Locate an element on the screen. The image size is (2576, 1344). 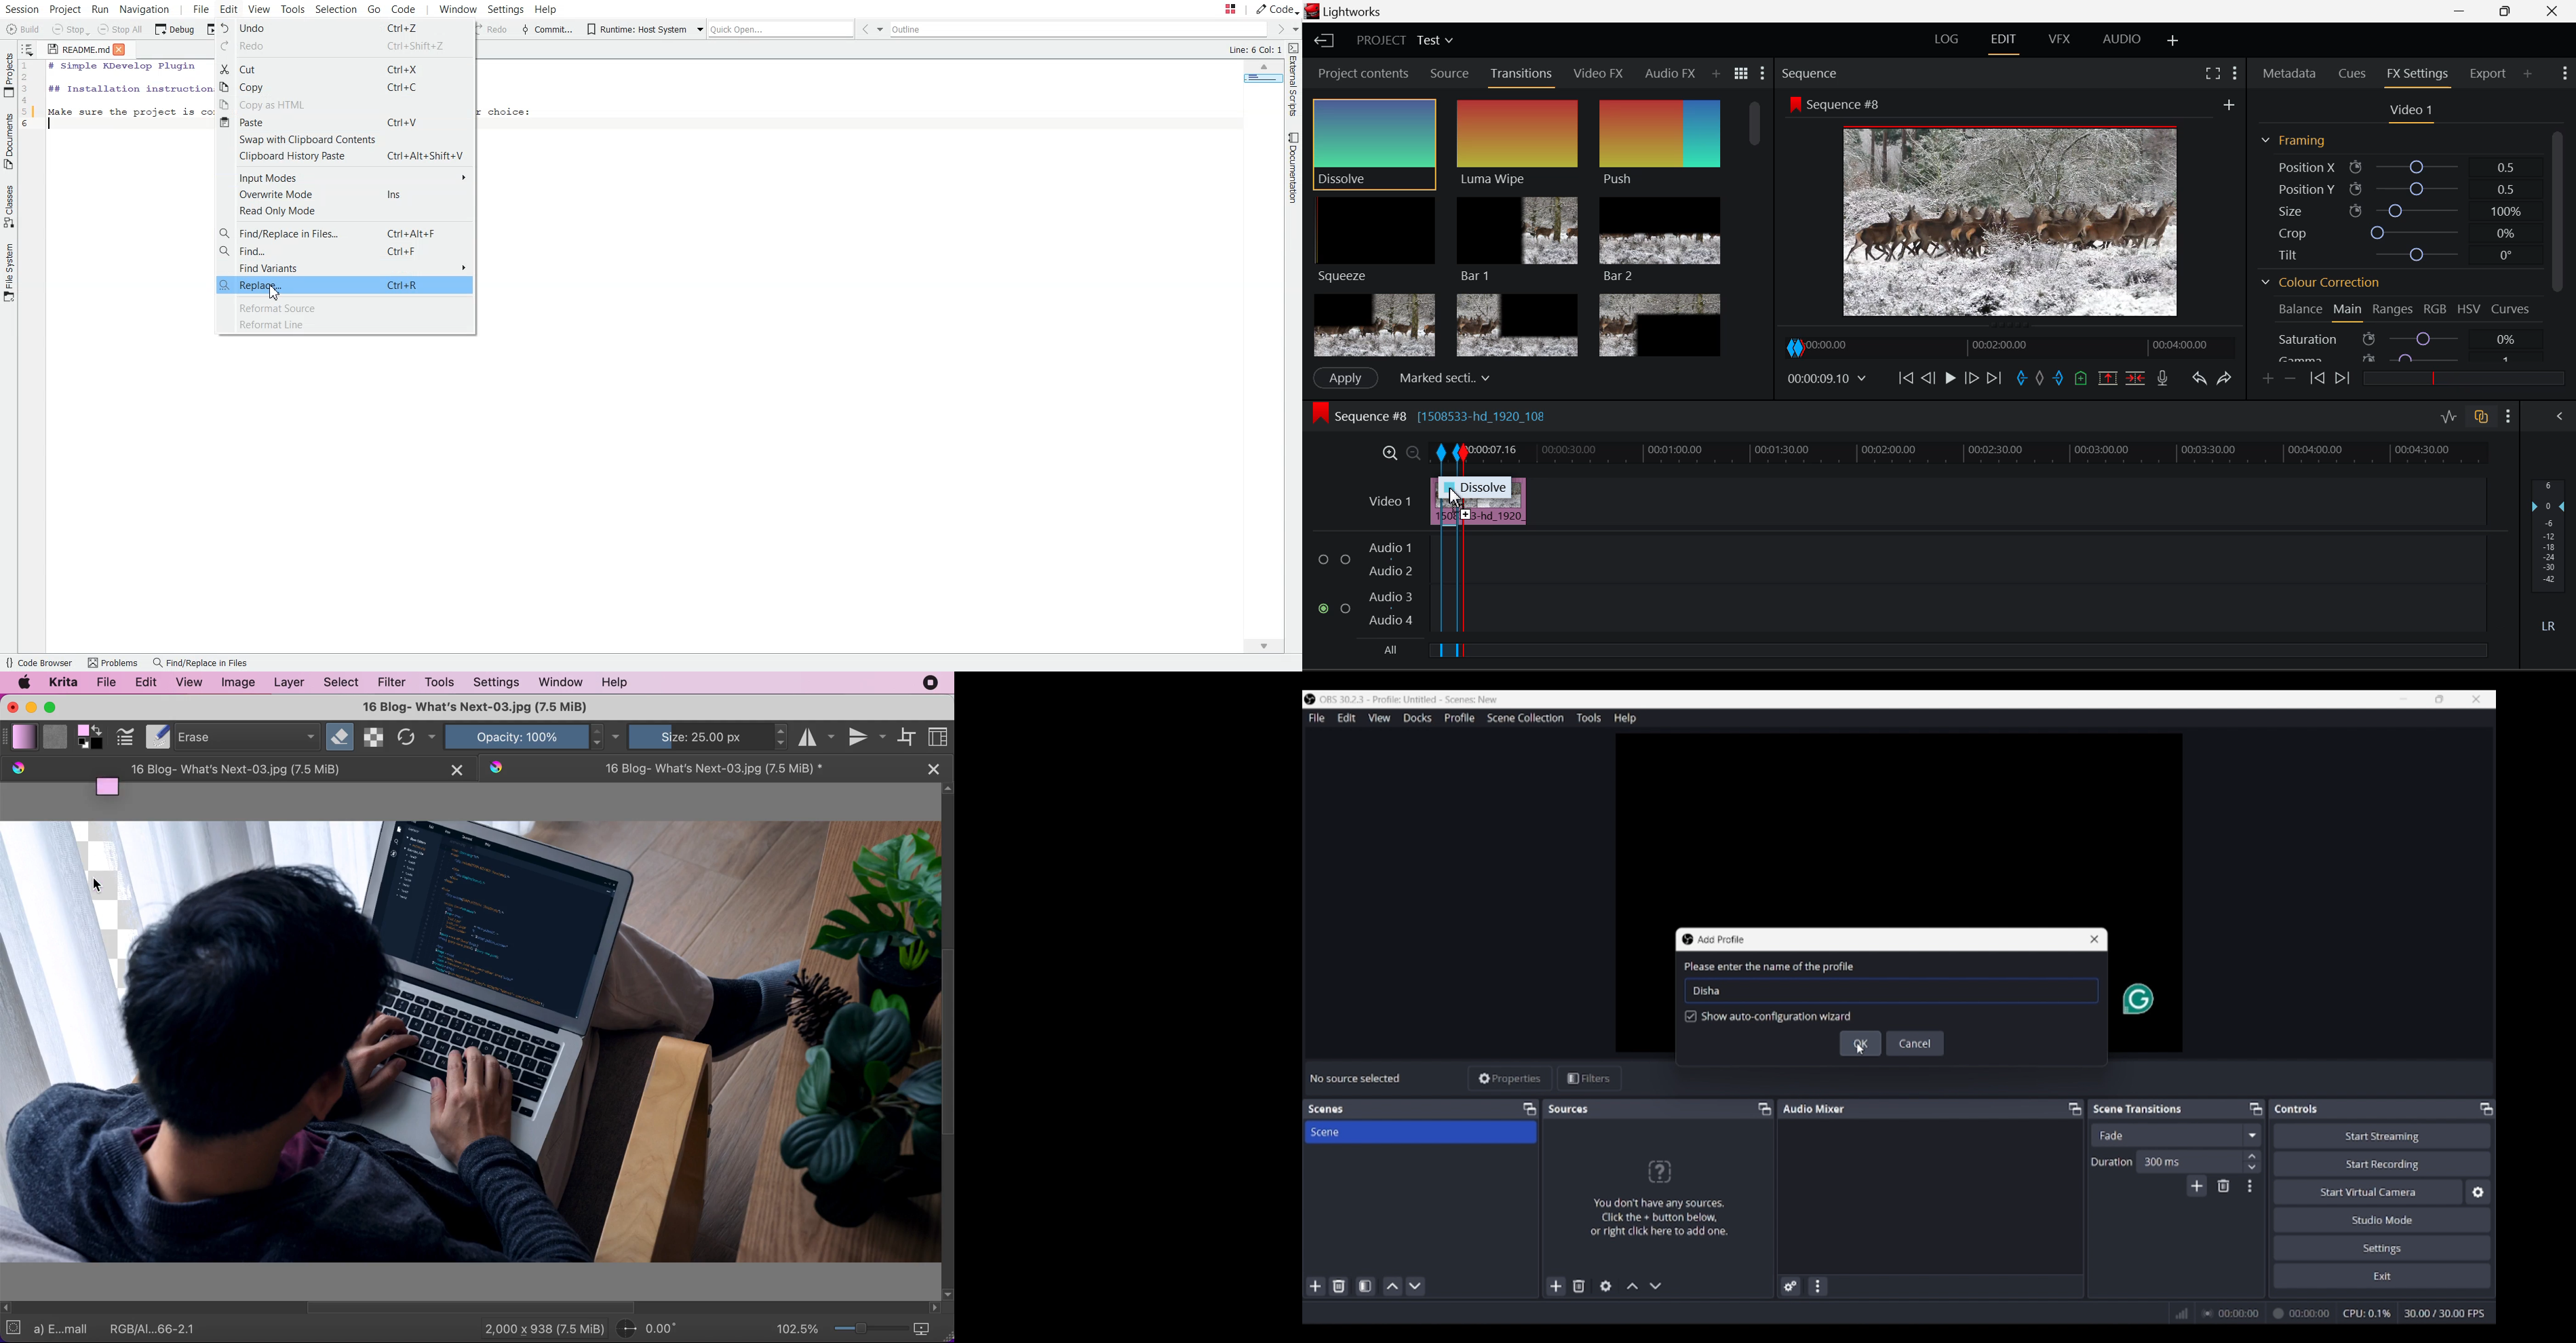
Save inputs made is located at coordinates (1861, 1049).